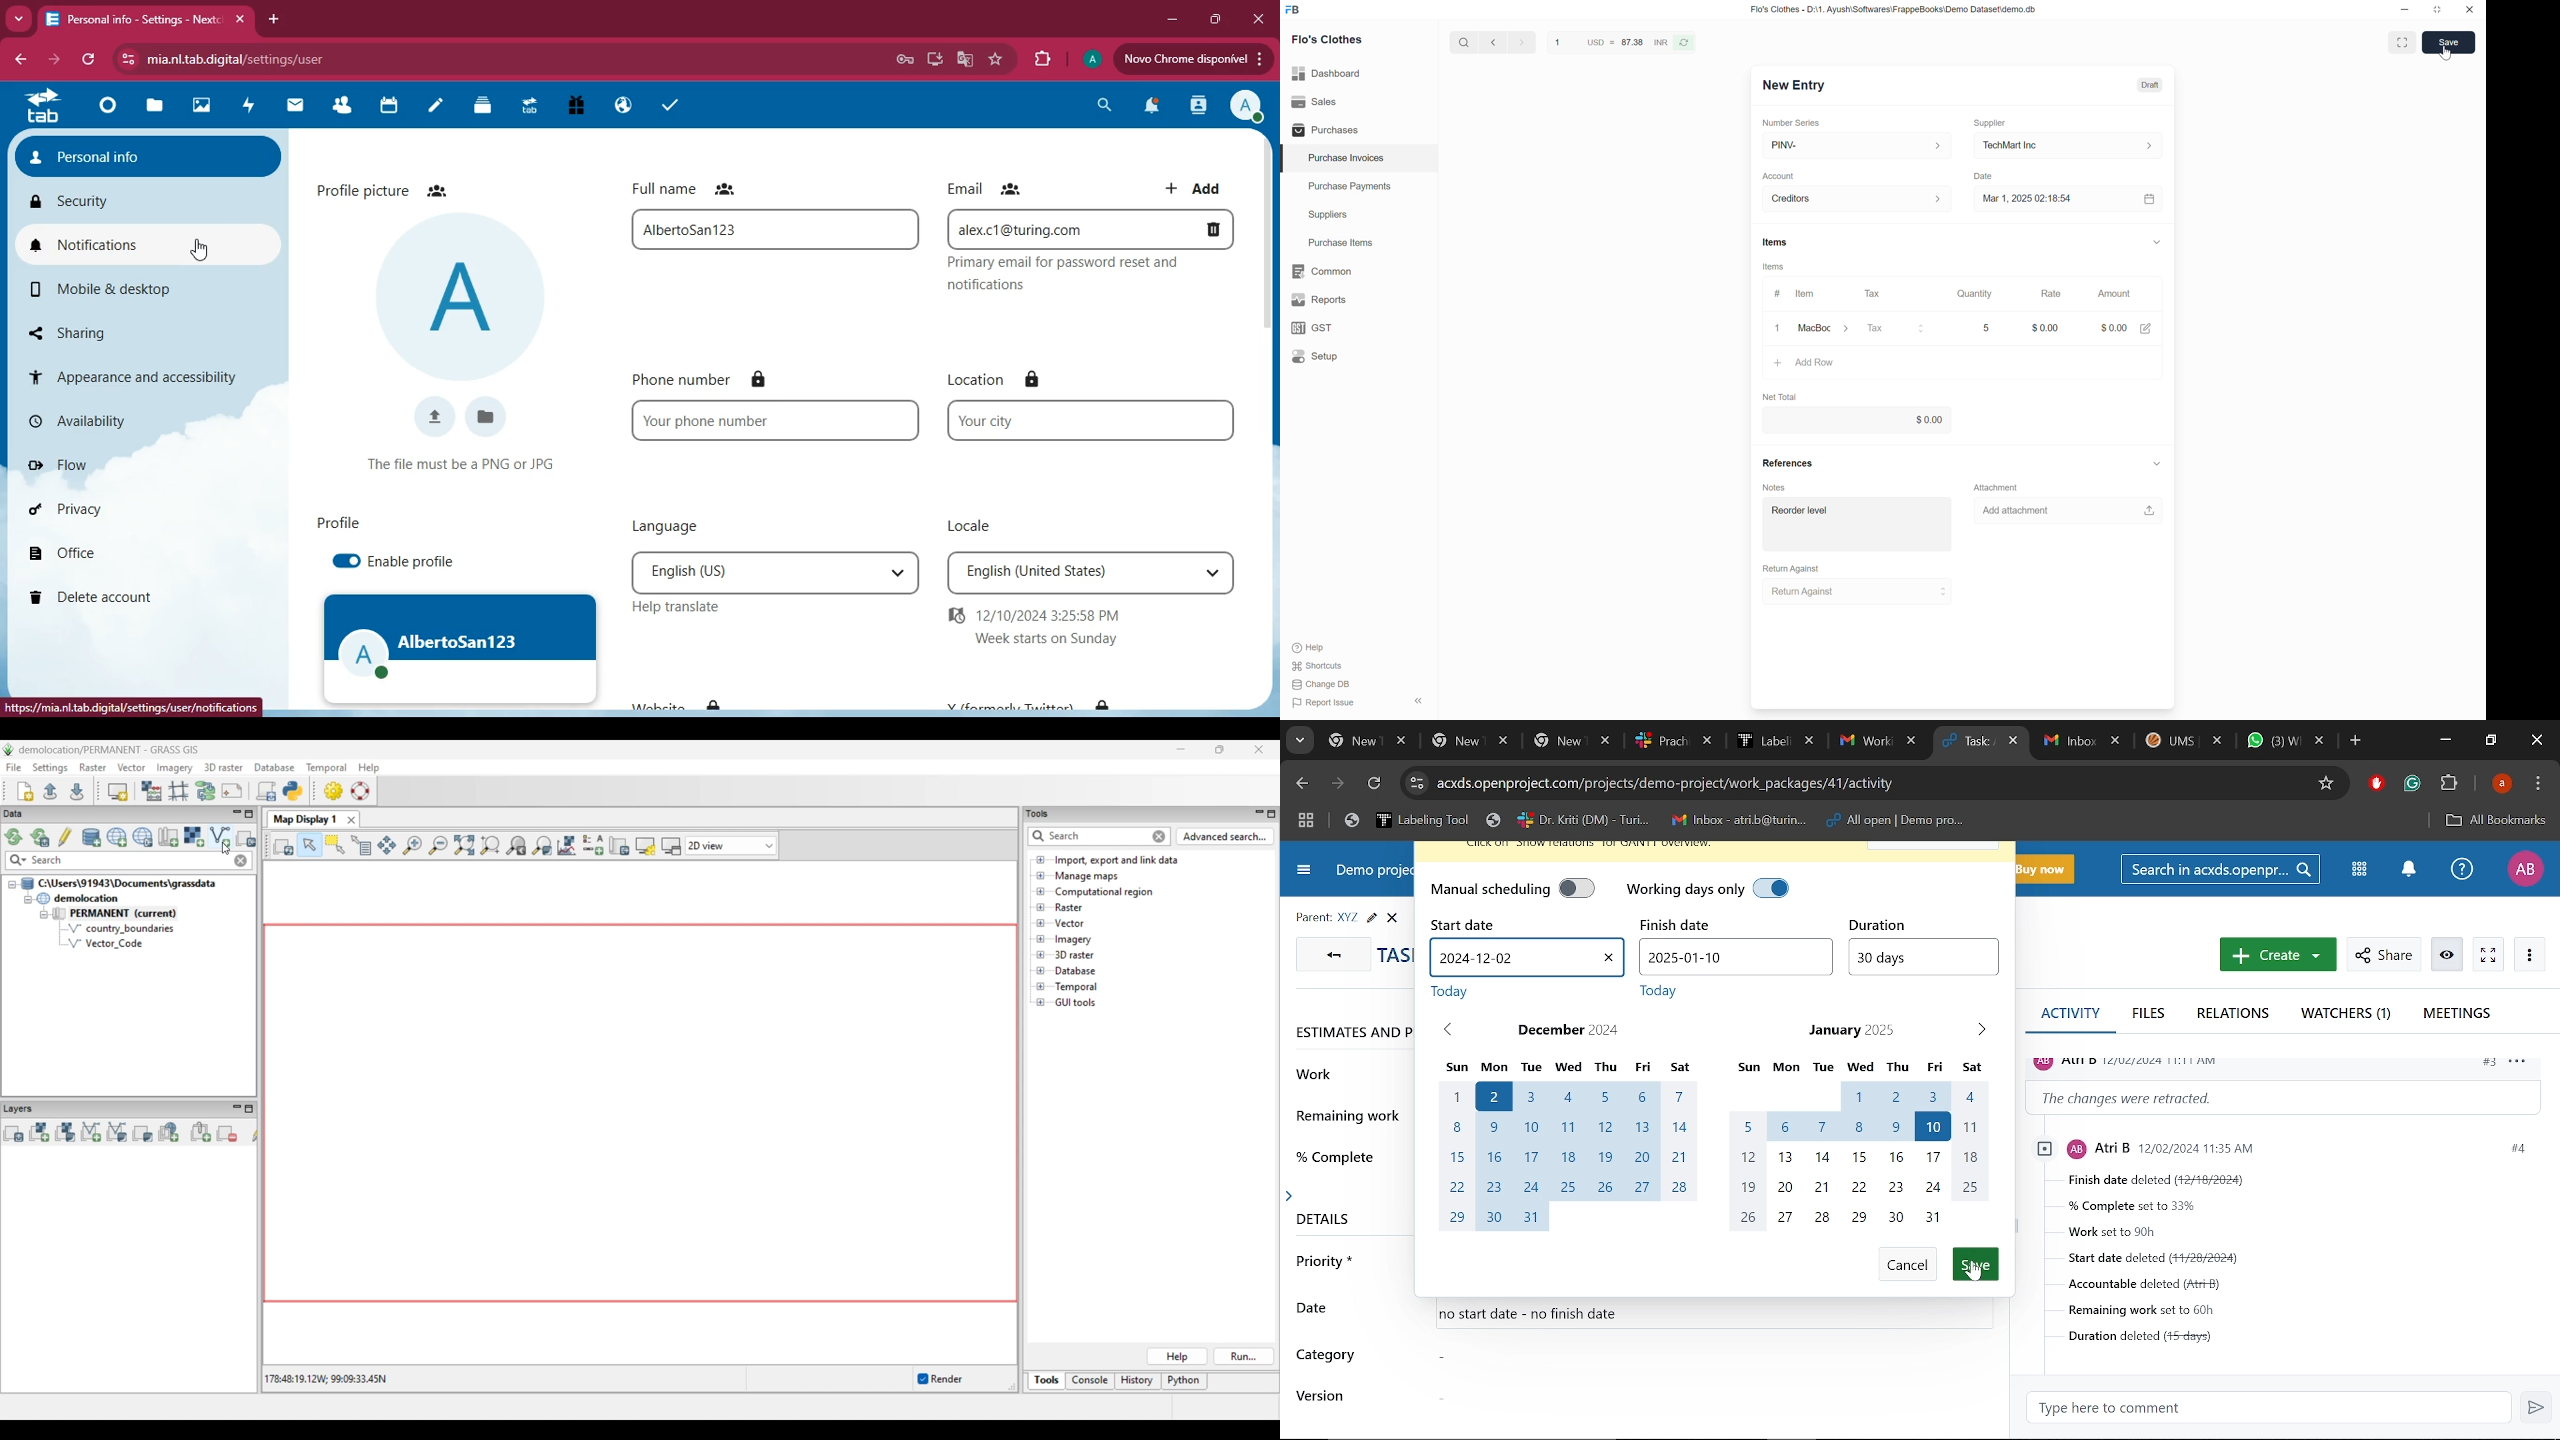 The width and height of the screenshot is (2576, 1456). What do you see at coordinates (2157, 242) in the screenshot?
I see `Collapse` at bounding box center [2157, 242].